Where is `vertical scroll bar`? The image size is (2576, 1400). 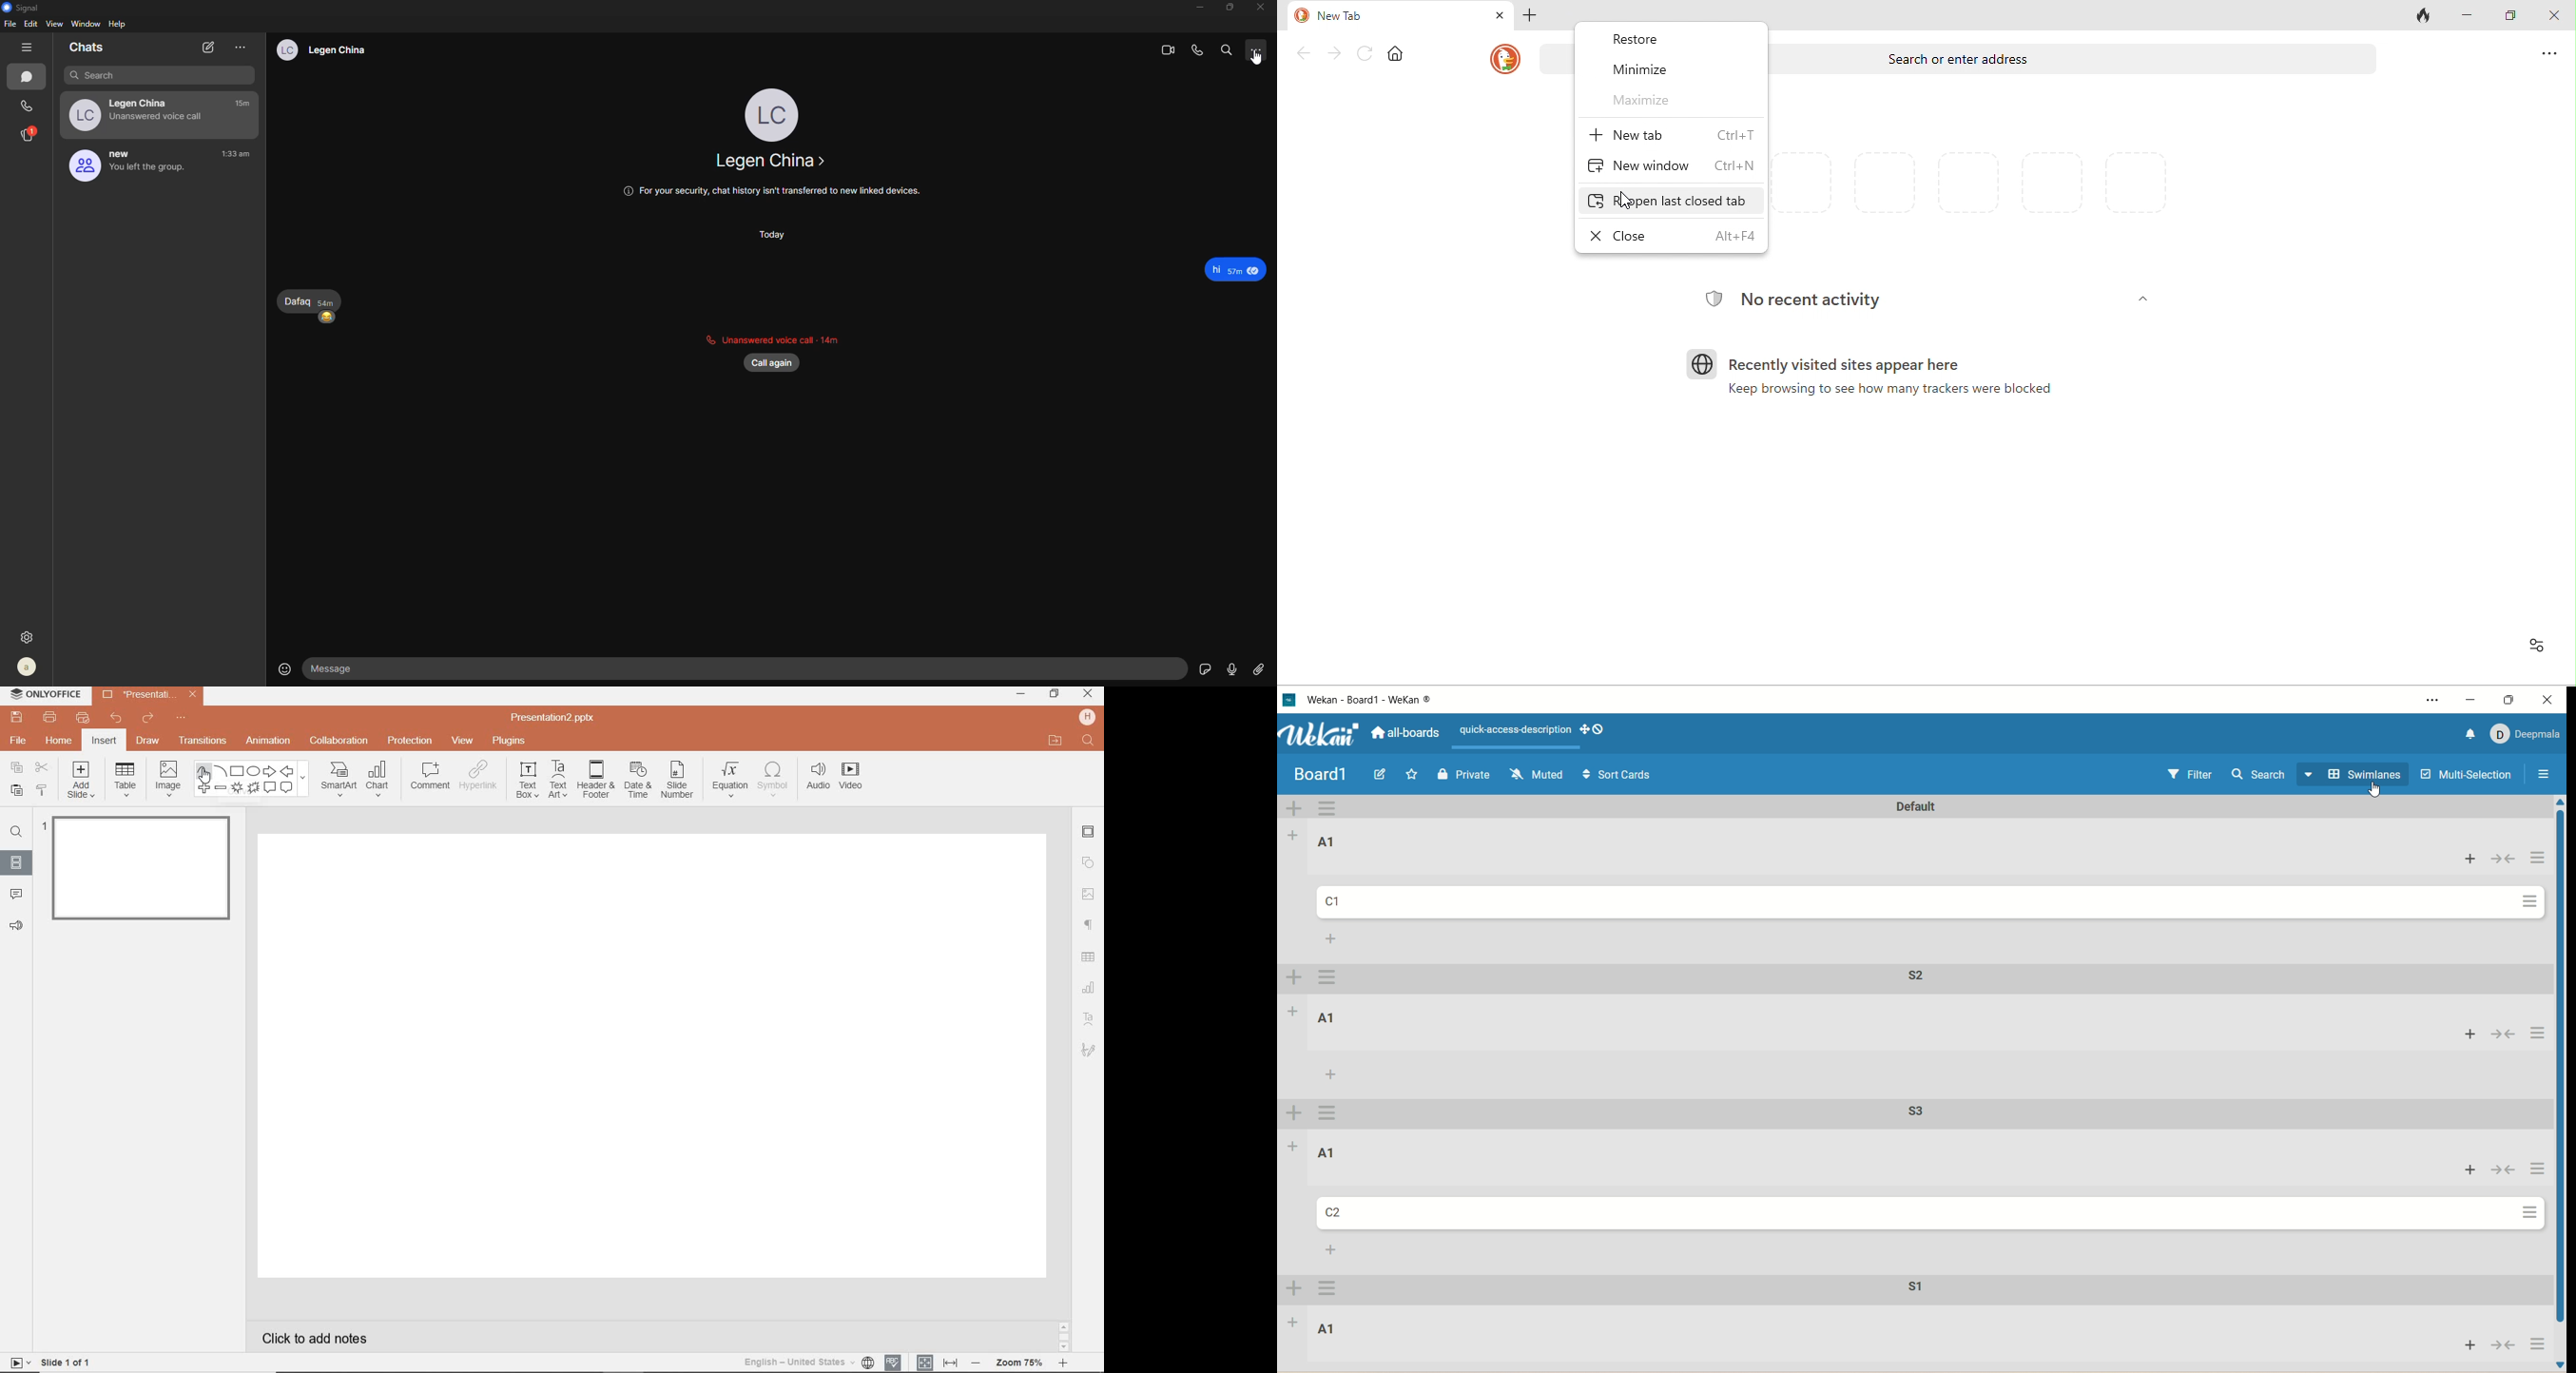 vertical scroll bar is located at coordinates (2559, 1084).